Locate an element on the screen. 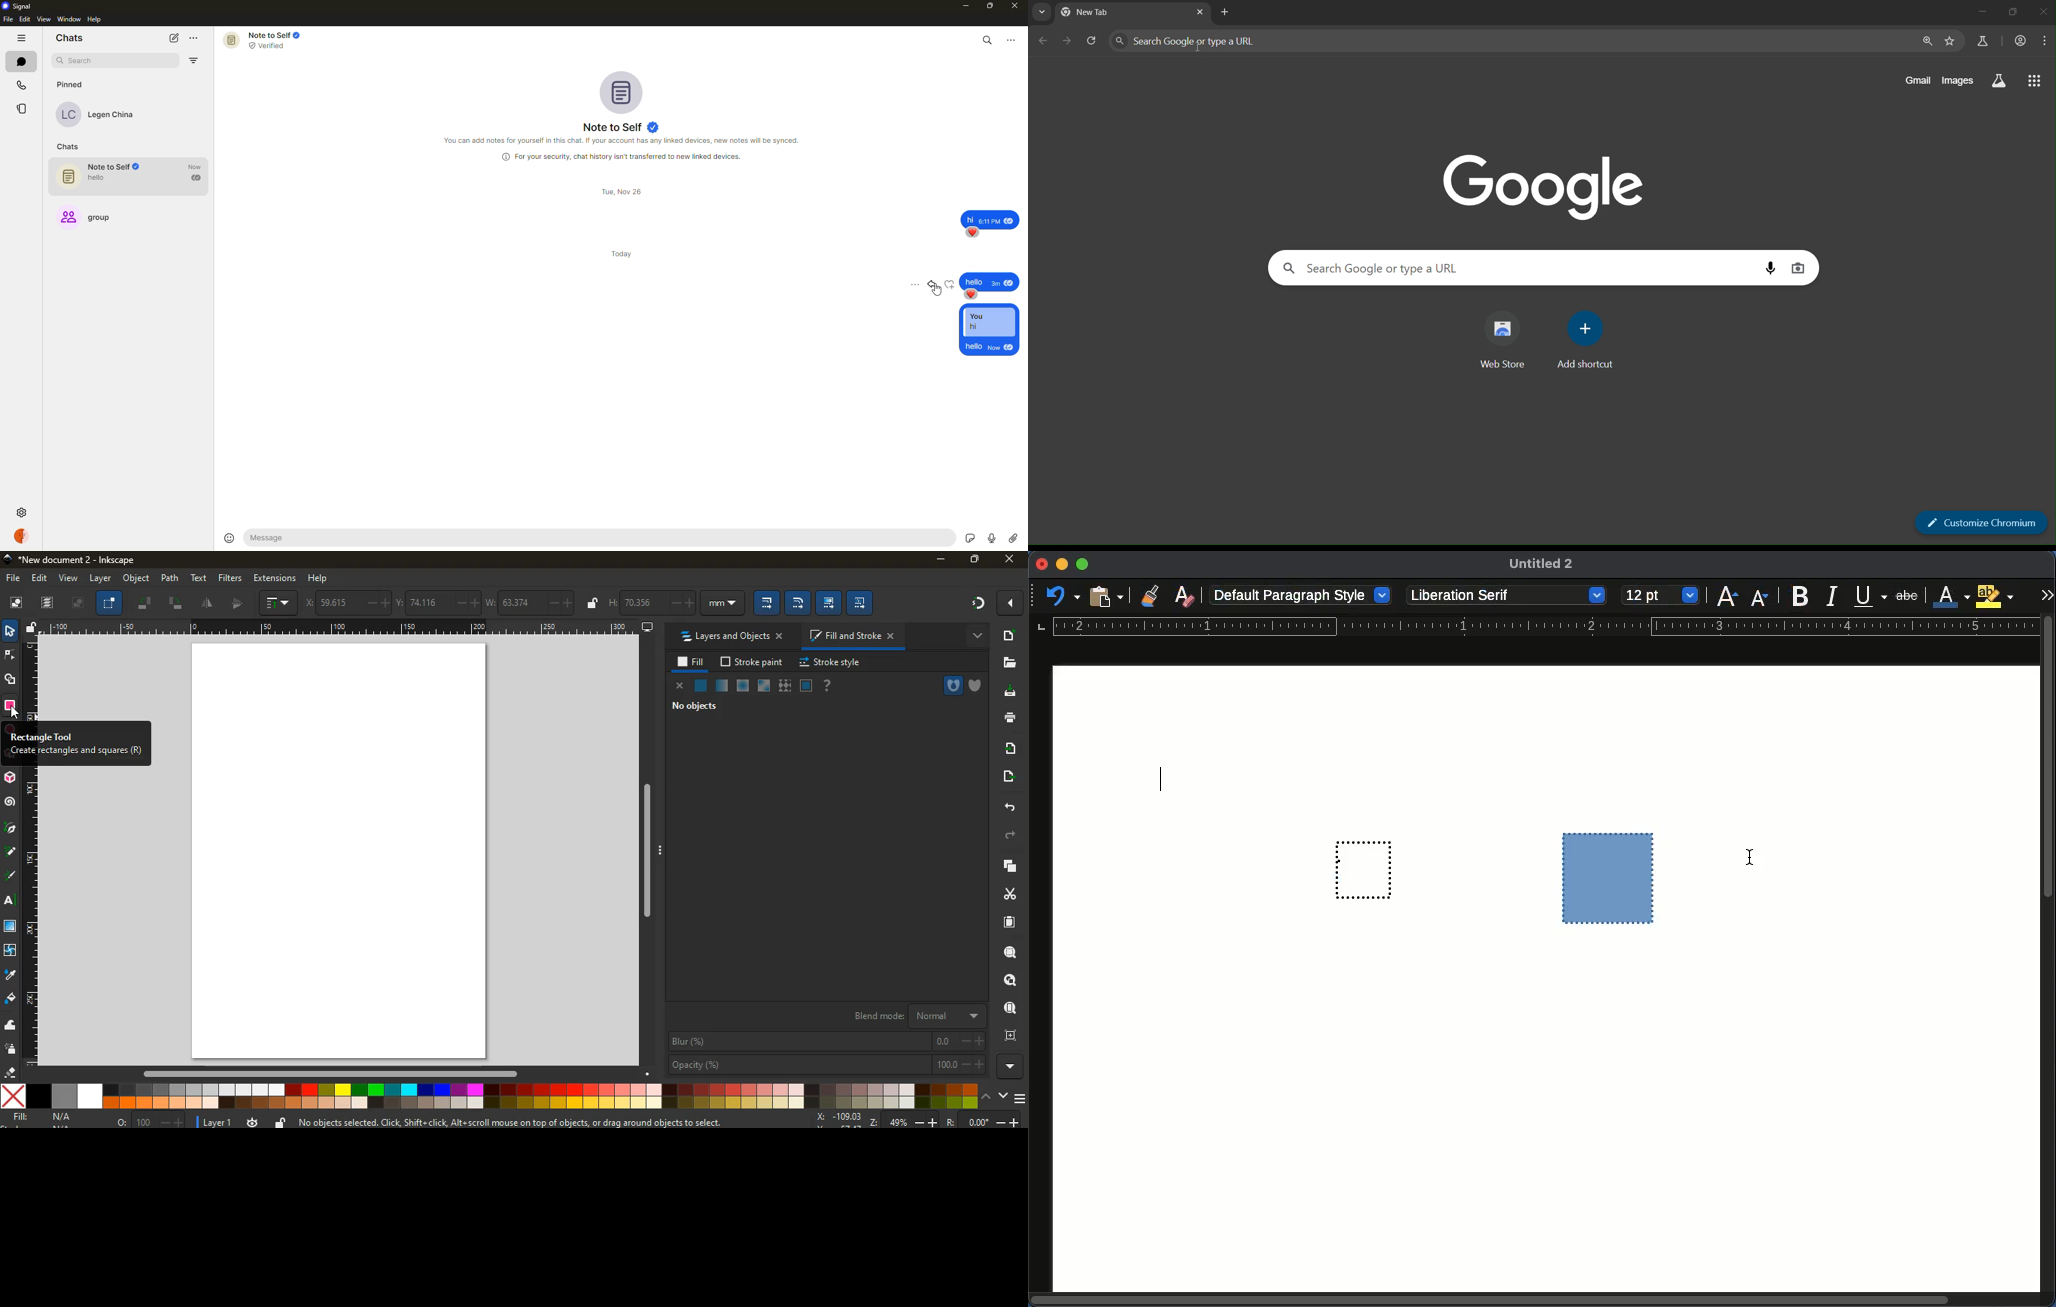 This screenshot has height=1316, width=2072. reaction is located at coordinates (970, 295).